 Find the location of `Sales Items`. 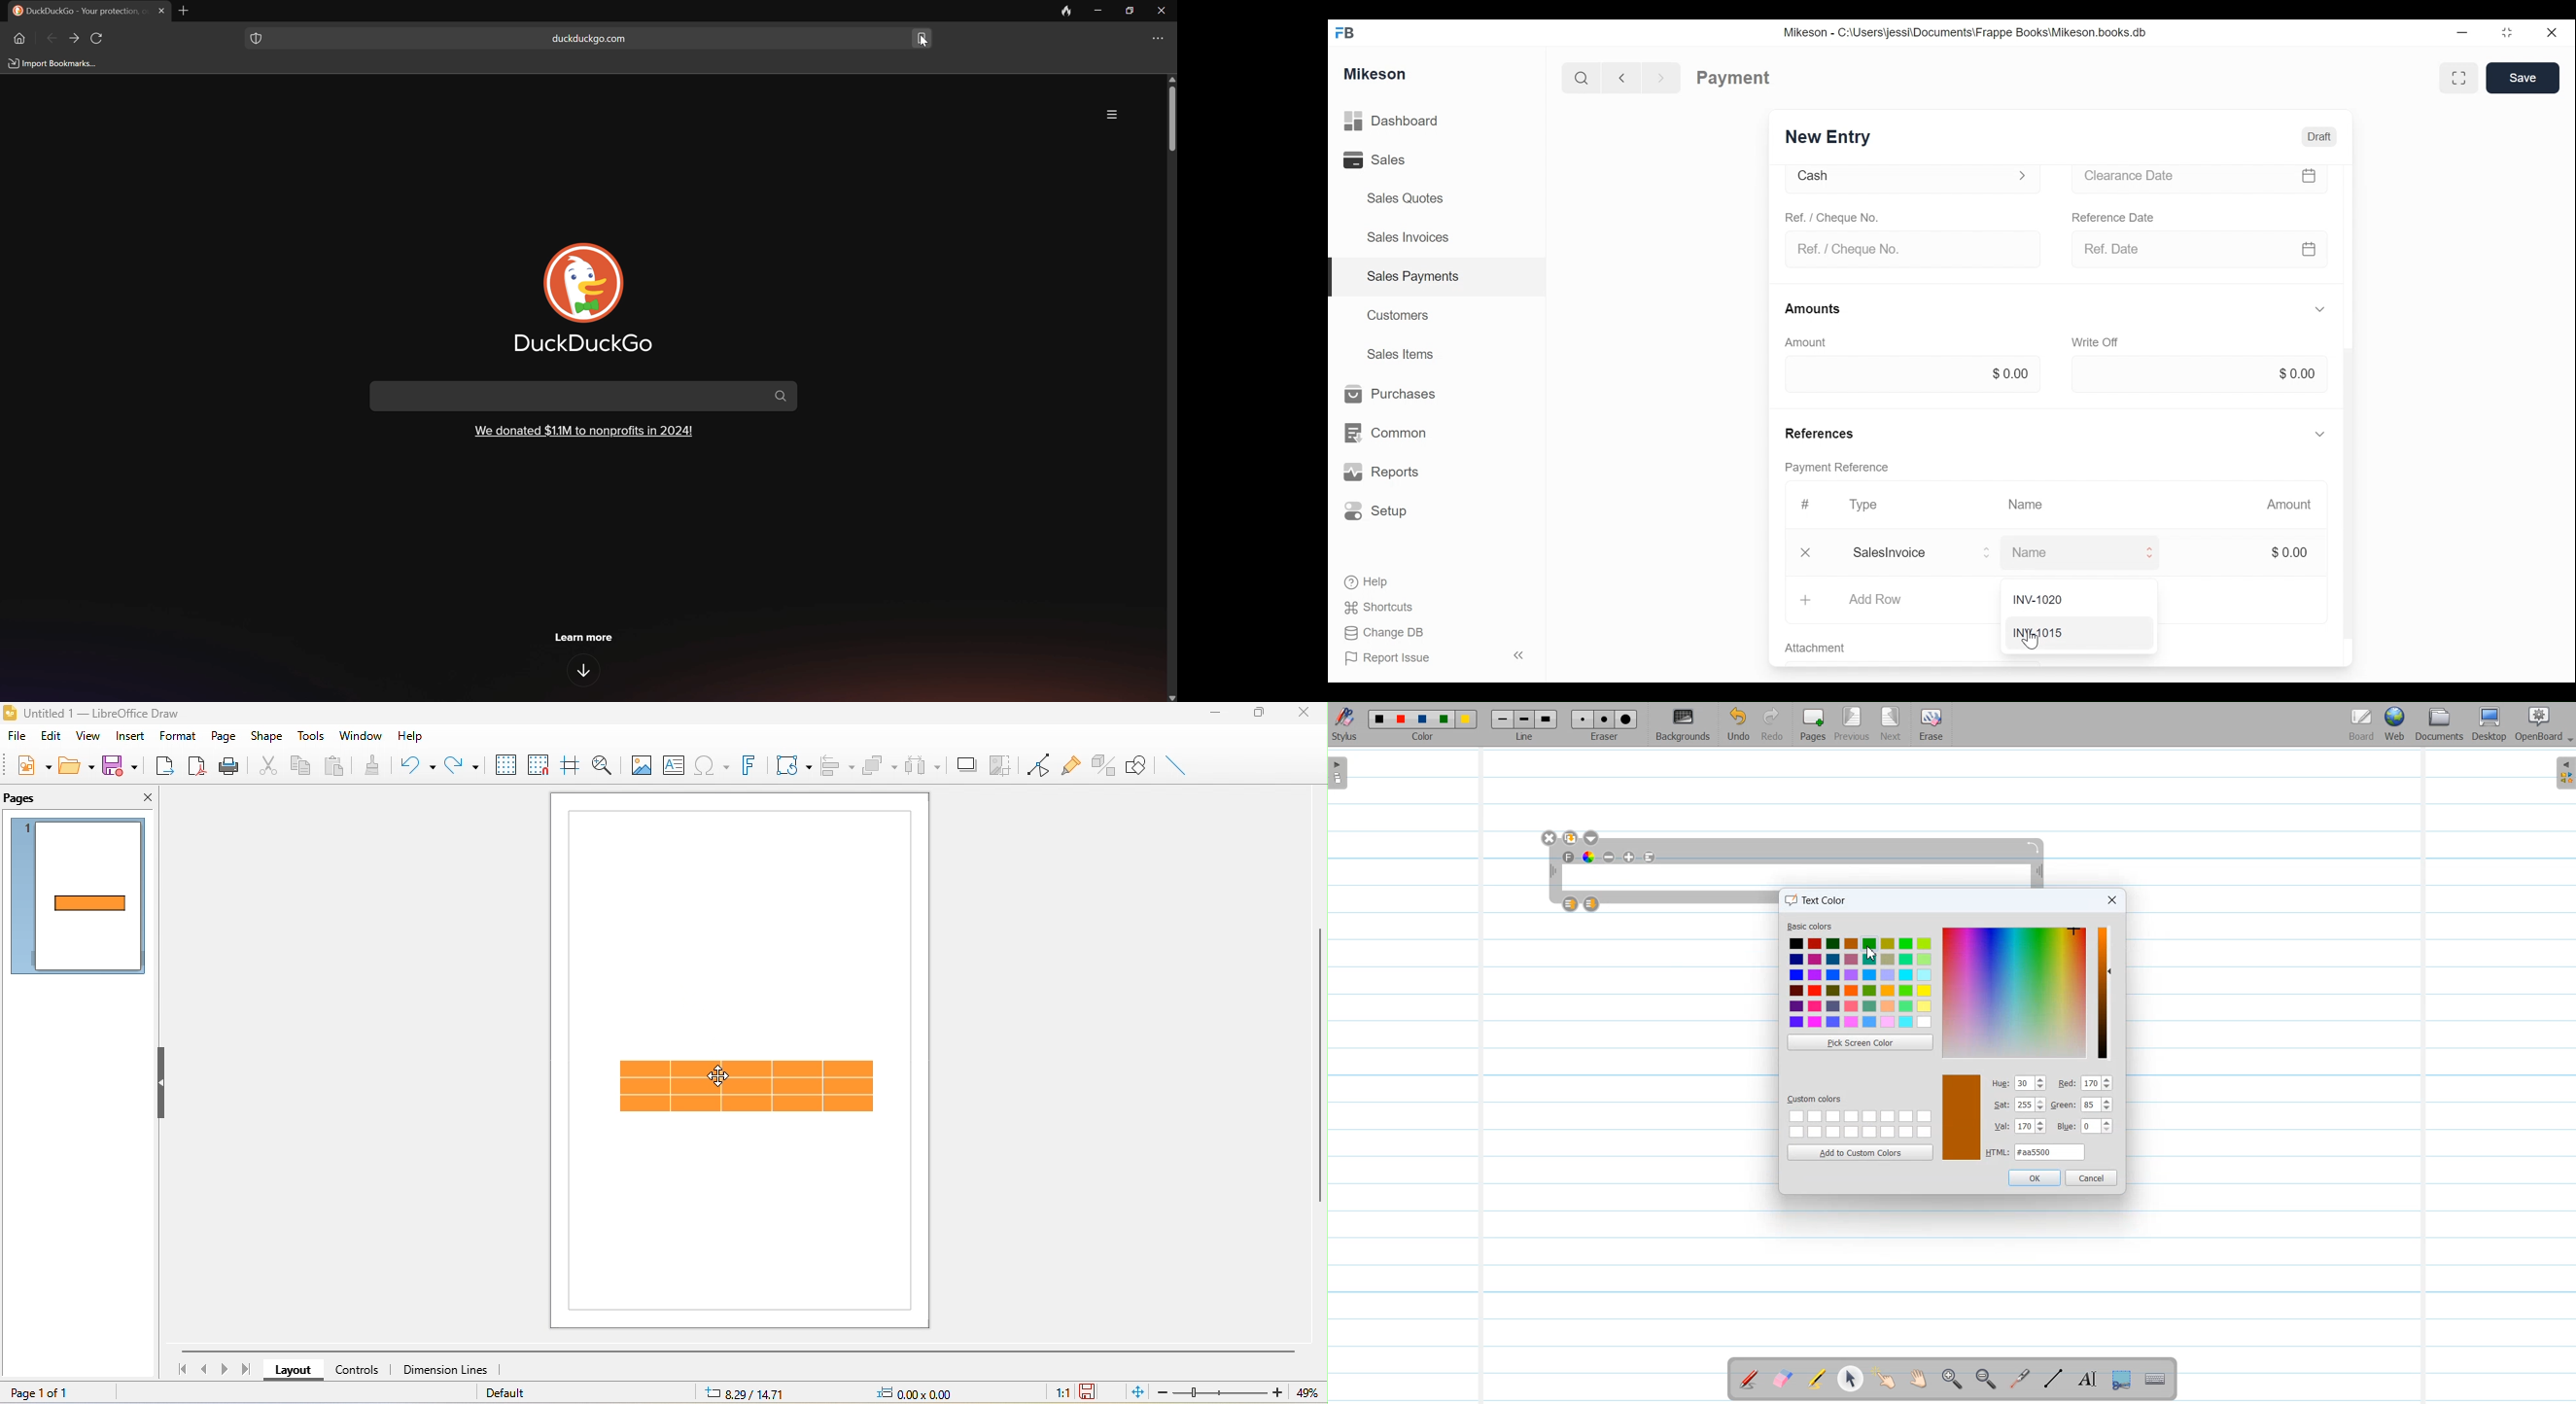

Sales Items is located at coordinates (1406, 355).